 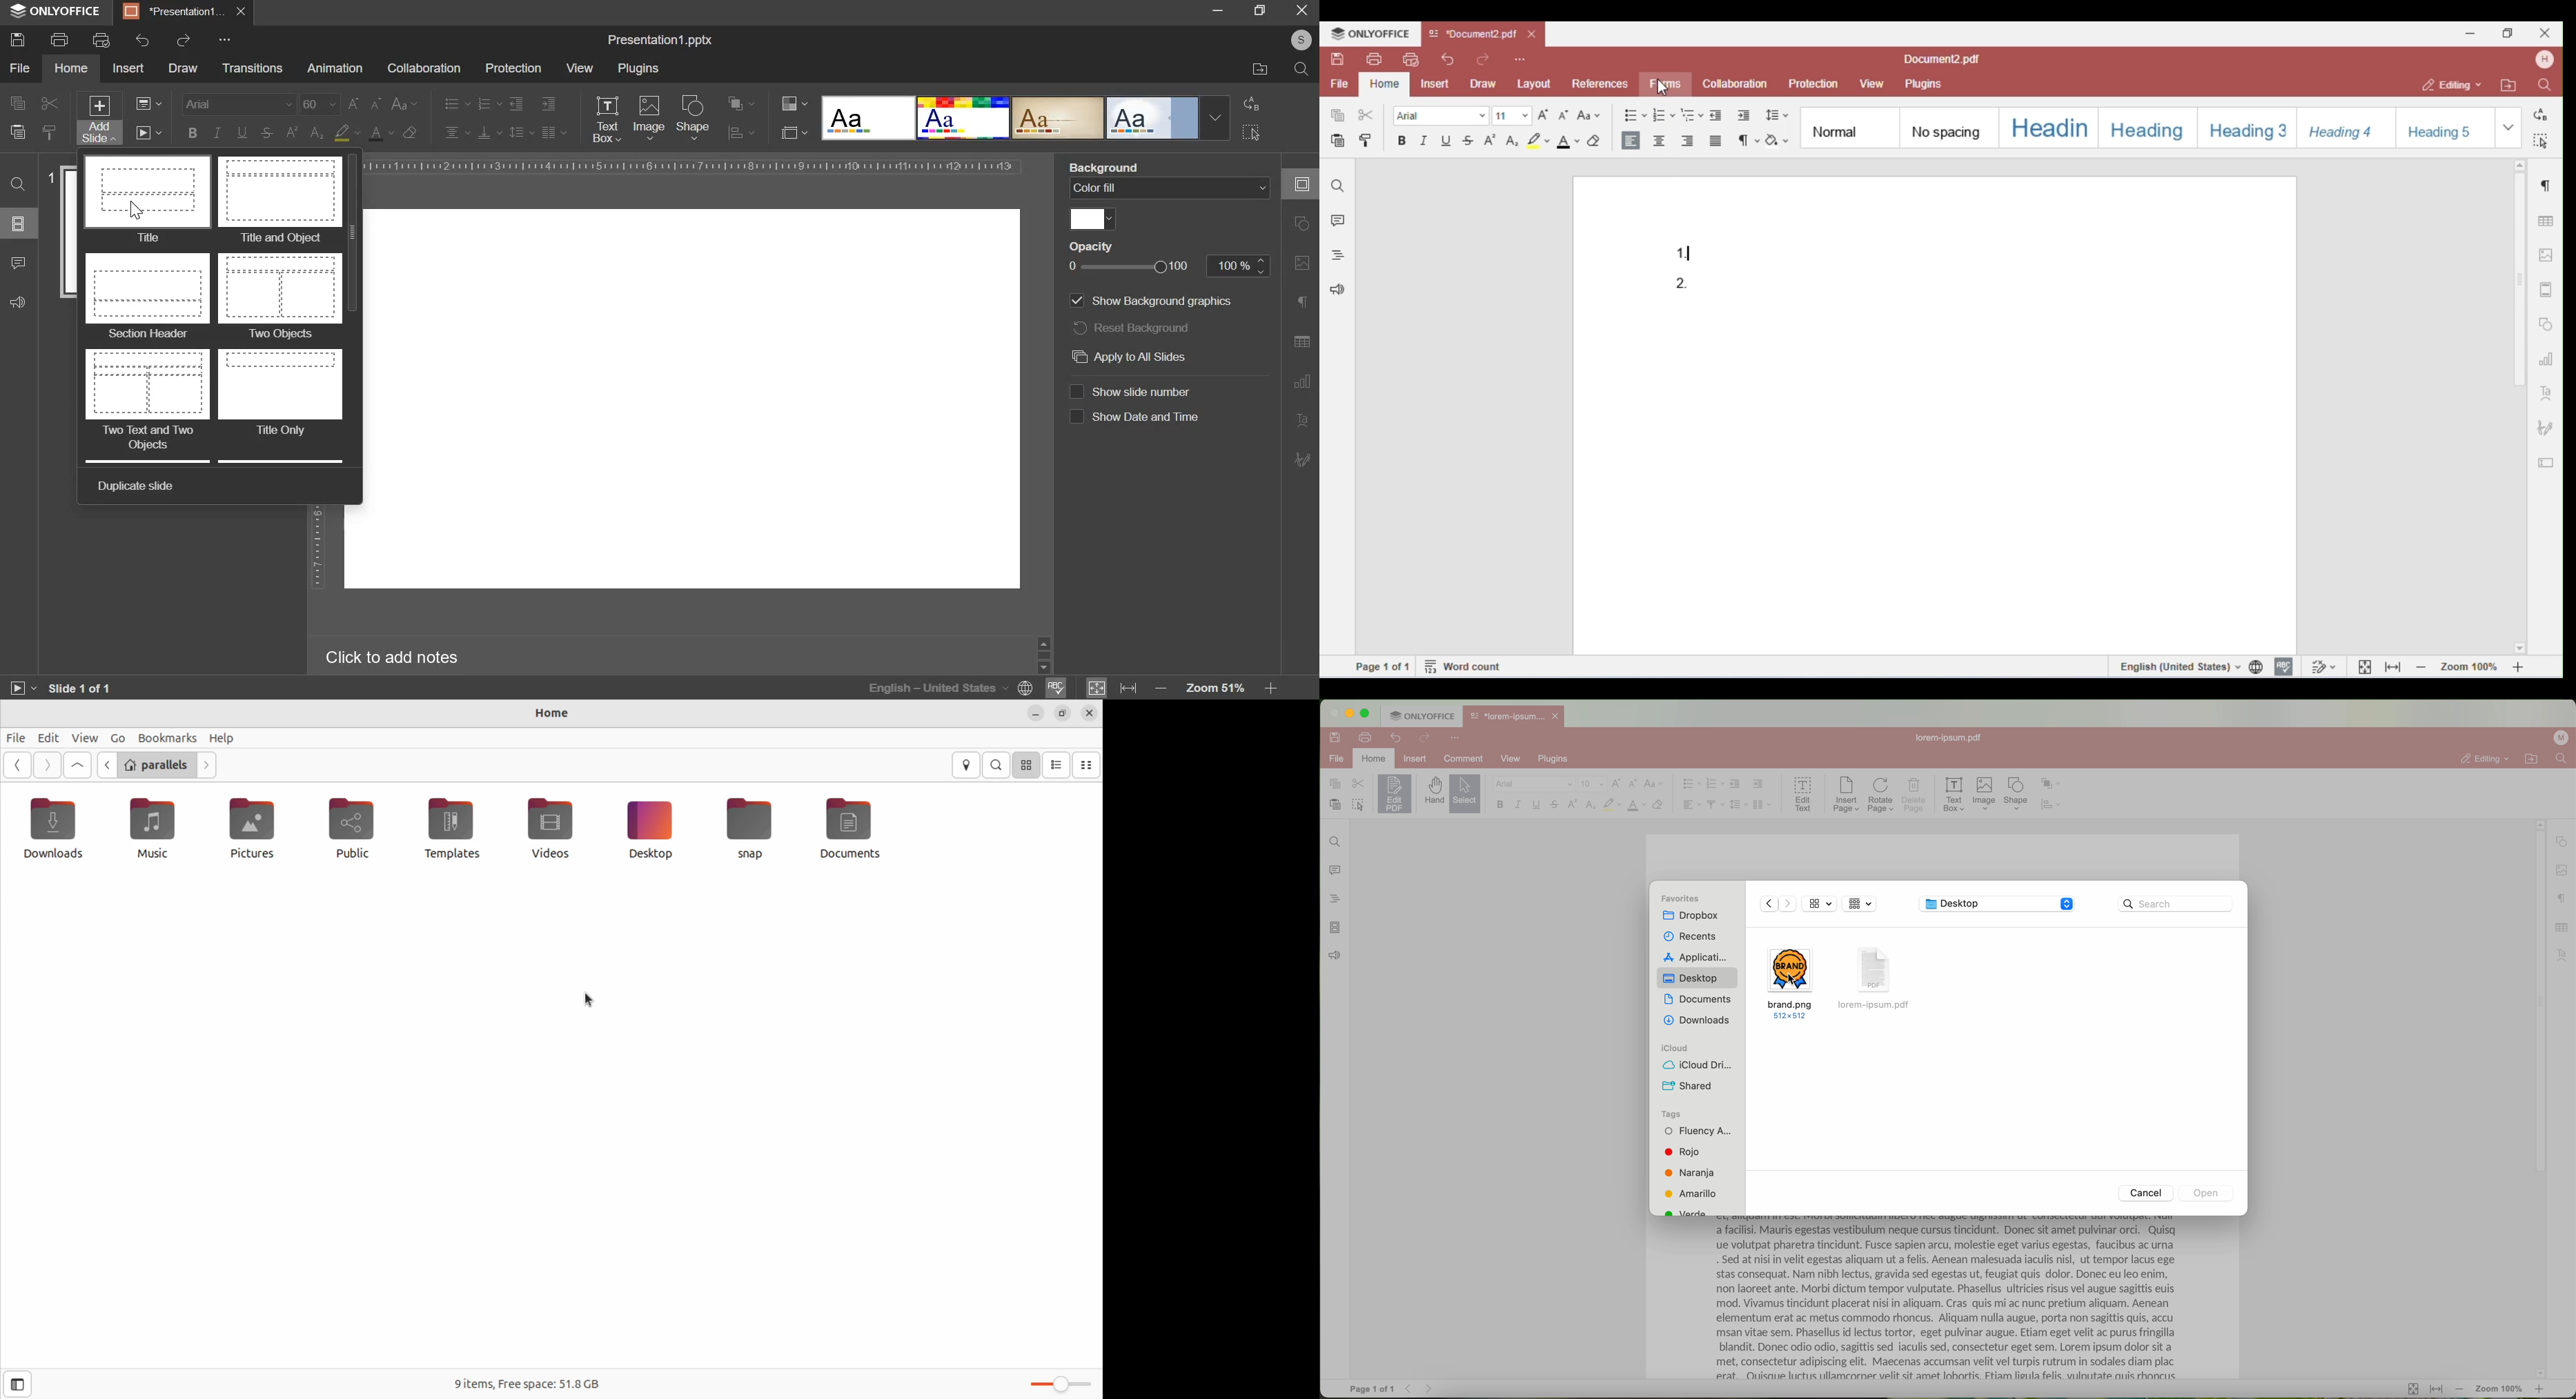 I want to click on go back ward, so click(x=19, y=765).